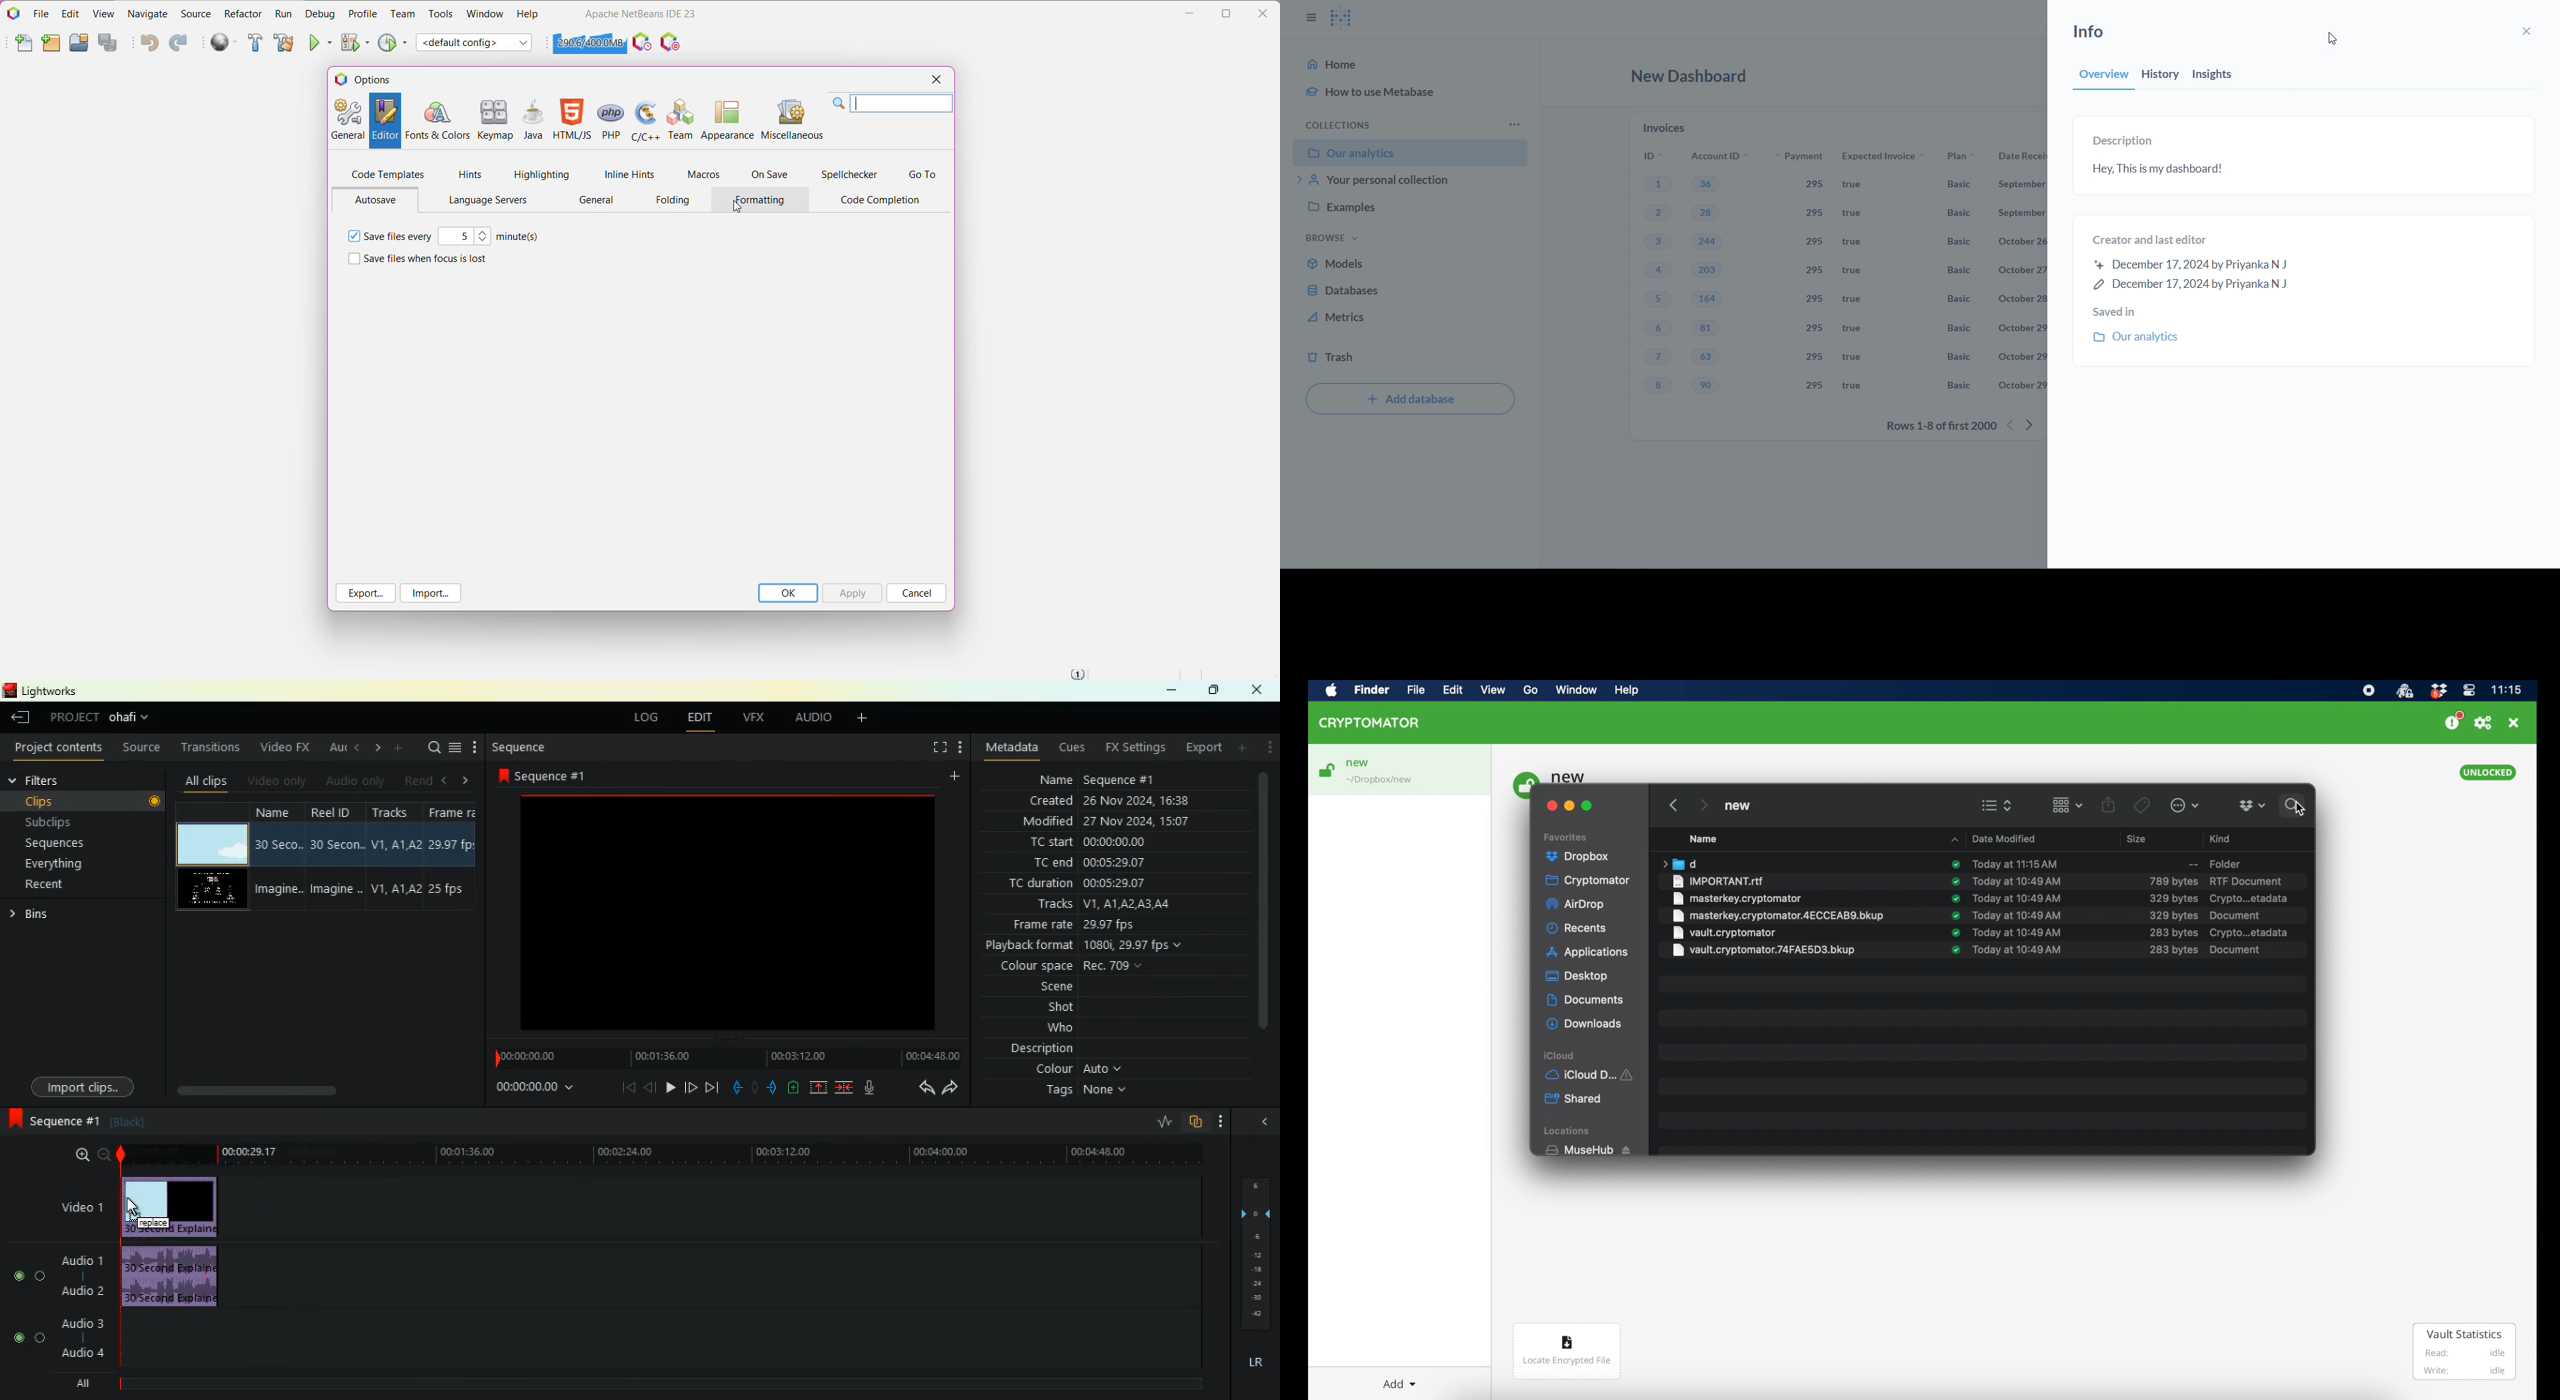 The width and height of the screenshot is (2576, 1400). What do you see at coordinates (2173, 932) in the screenshot?
I see `size` at bounding box center [2173, 932].